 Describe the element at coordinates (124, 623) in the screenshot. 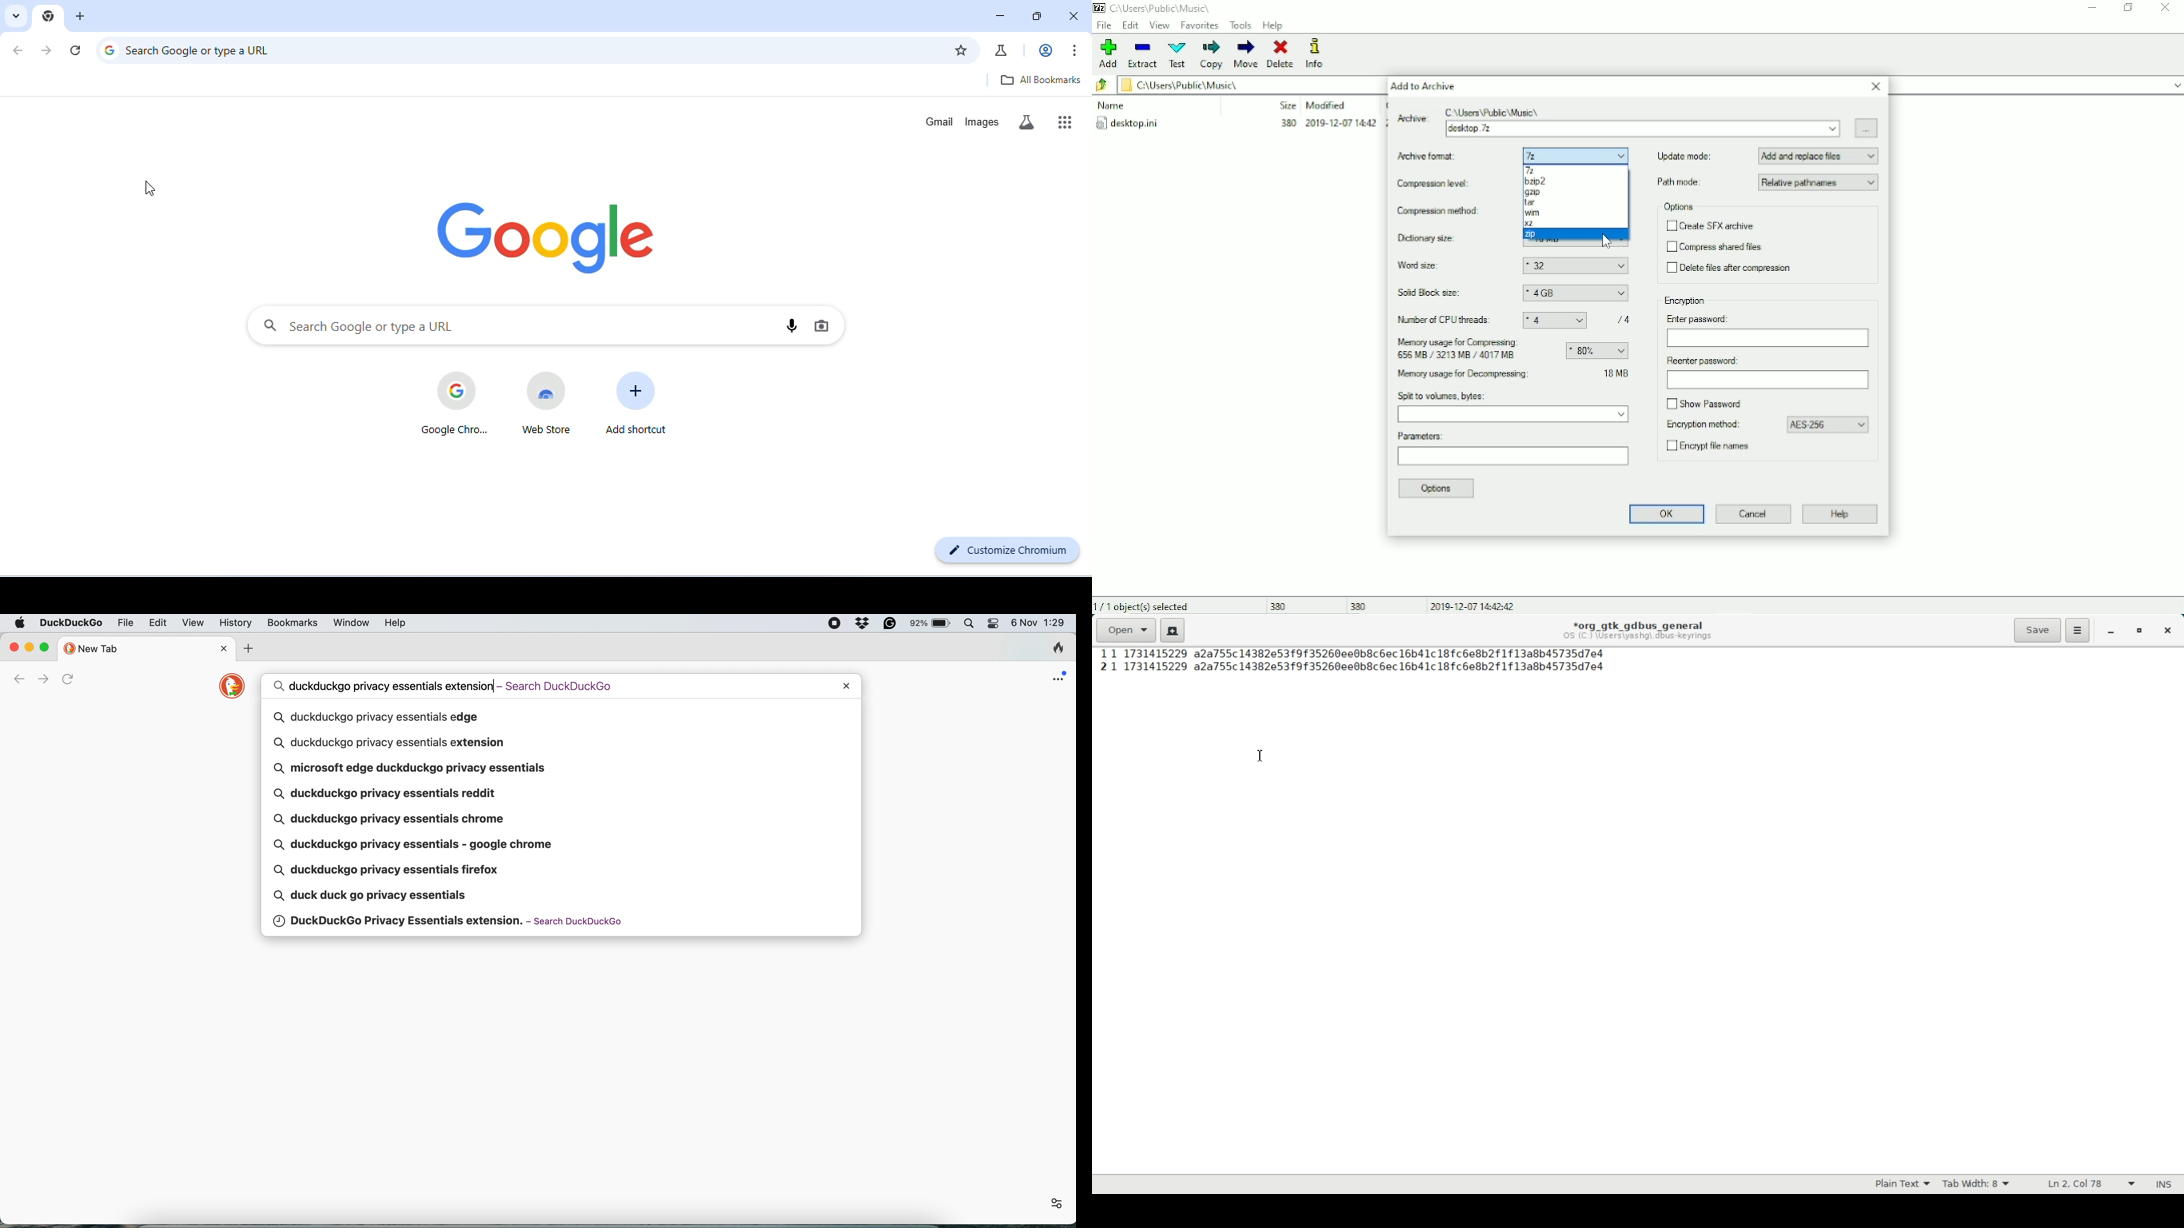

I see `file` at that location.